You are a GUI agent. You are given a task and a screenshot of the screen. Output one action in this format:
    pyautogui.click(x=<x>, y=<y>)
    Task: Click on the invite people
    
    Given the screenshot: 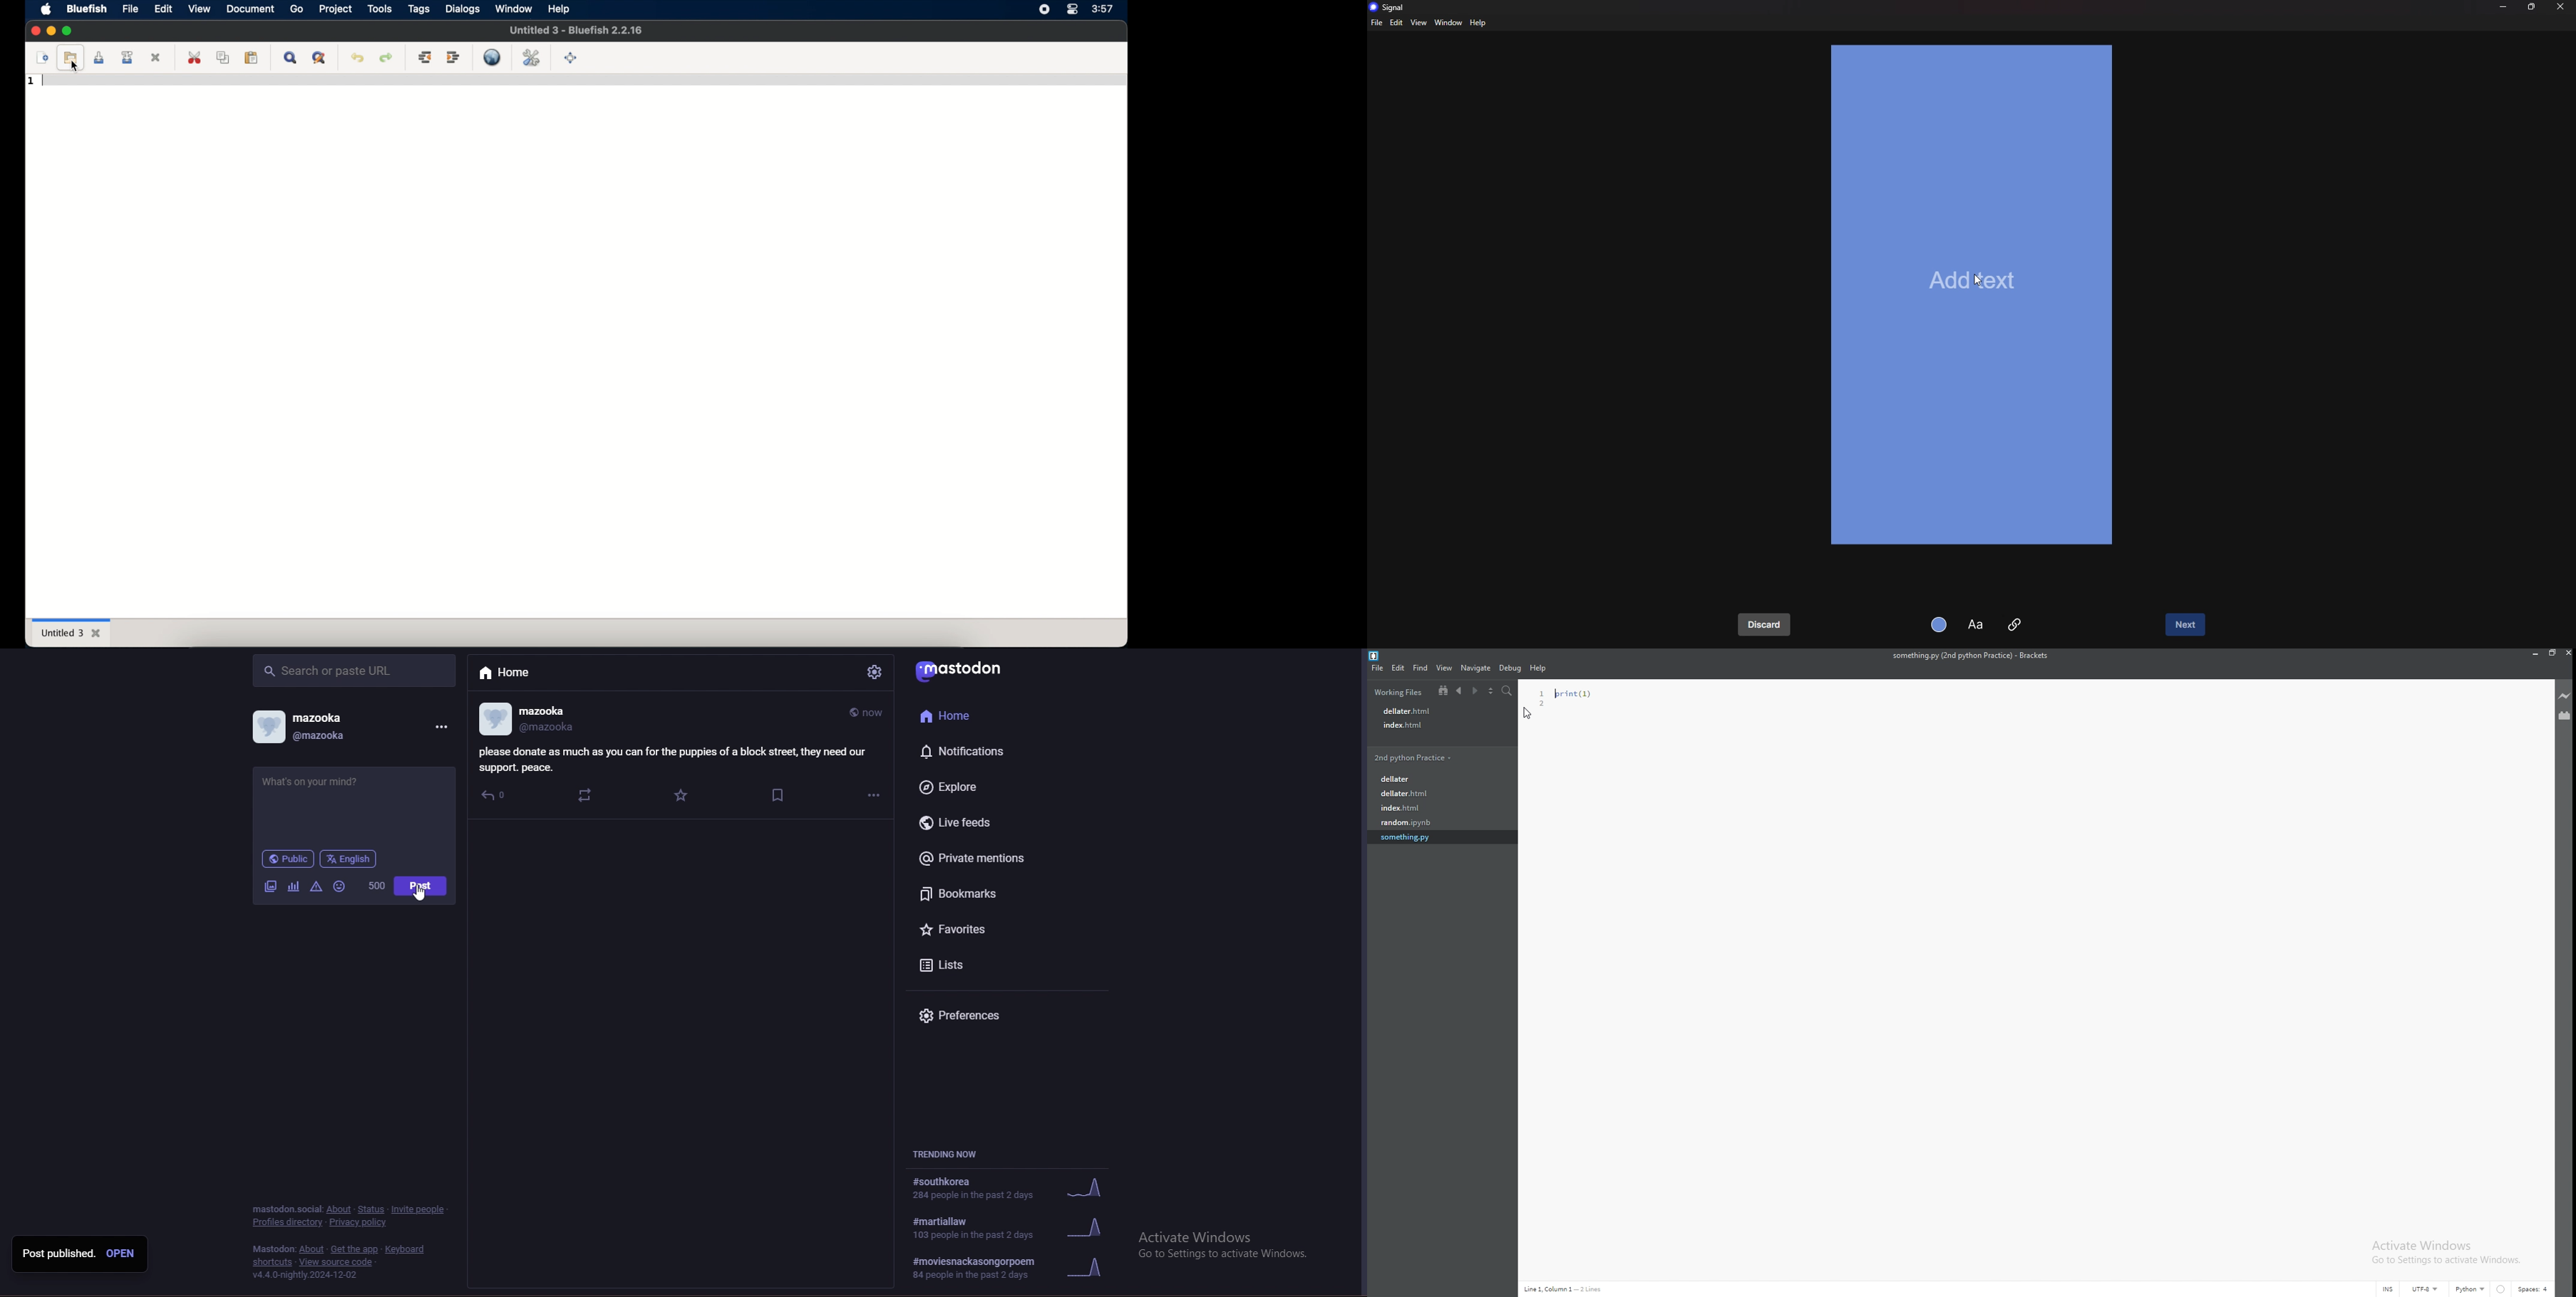 What is the action you would take?
    pyautogui.click(x=419, y=1209)
    